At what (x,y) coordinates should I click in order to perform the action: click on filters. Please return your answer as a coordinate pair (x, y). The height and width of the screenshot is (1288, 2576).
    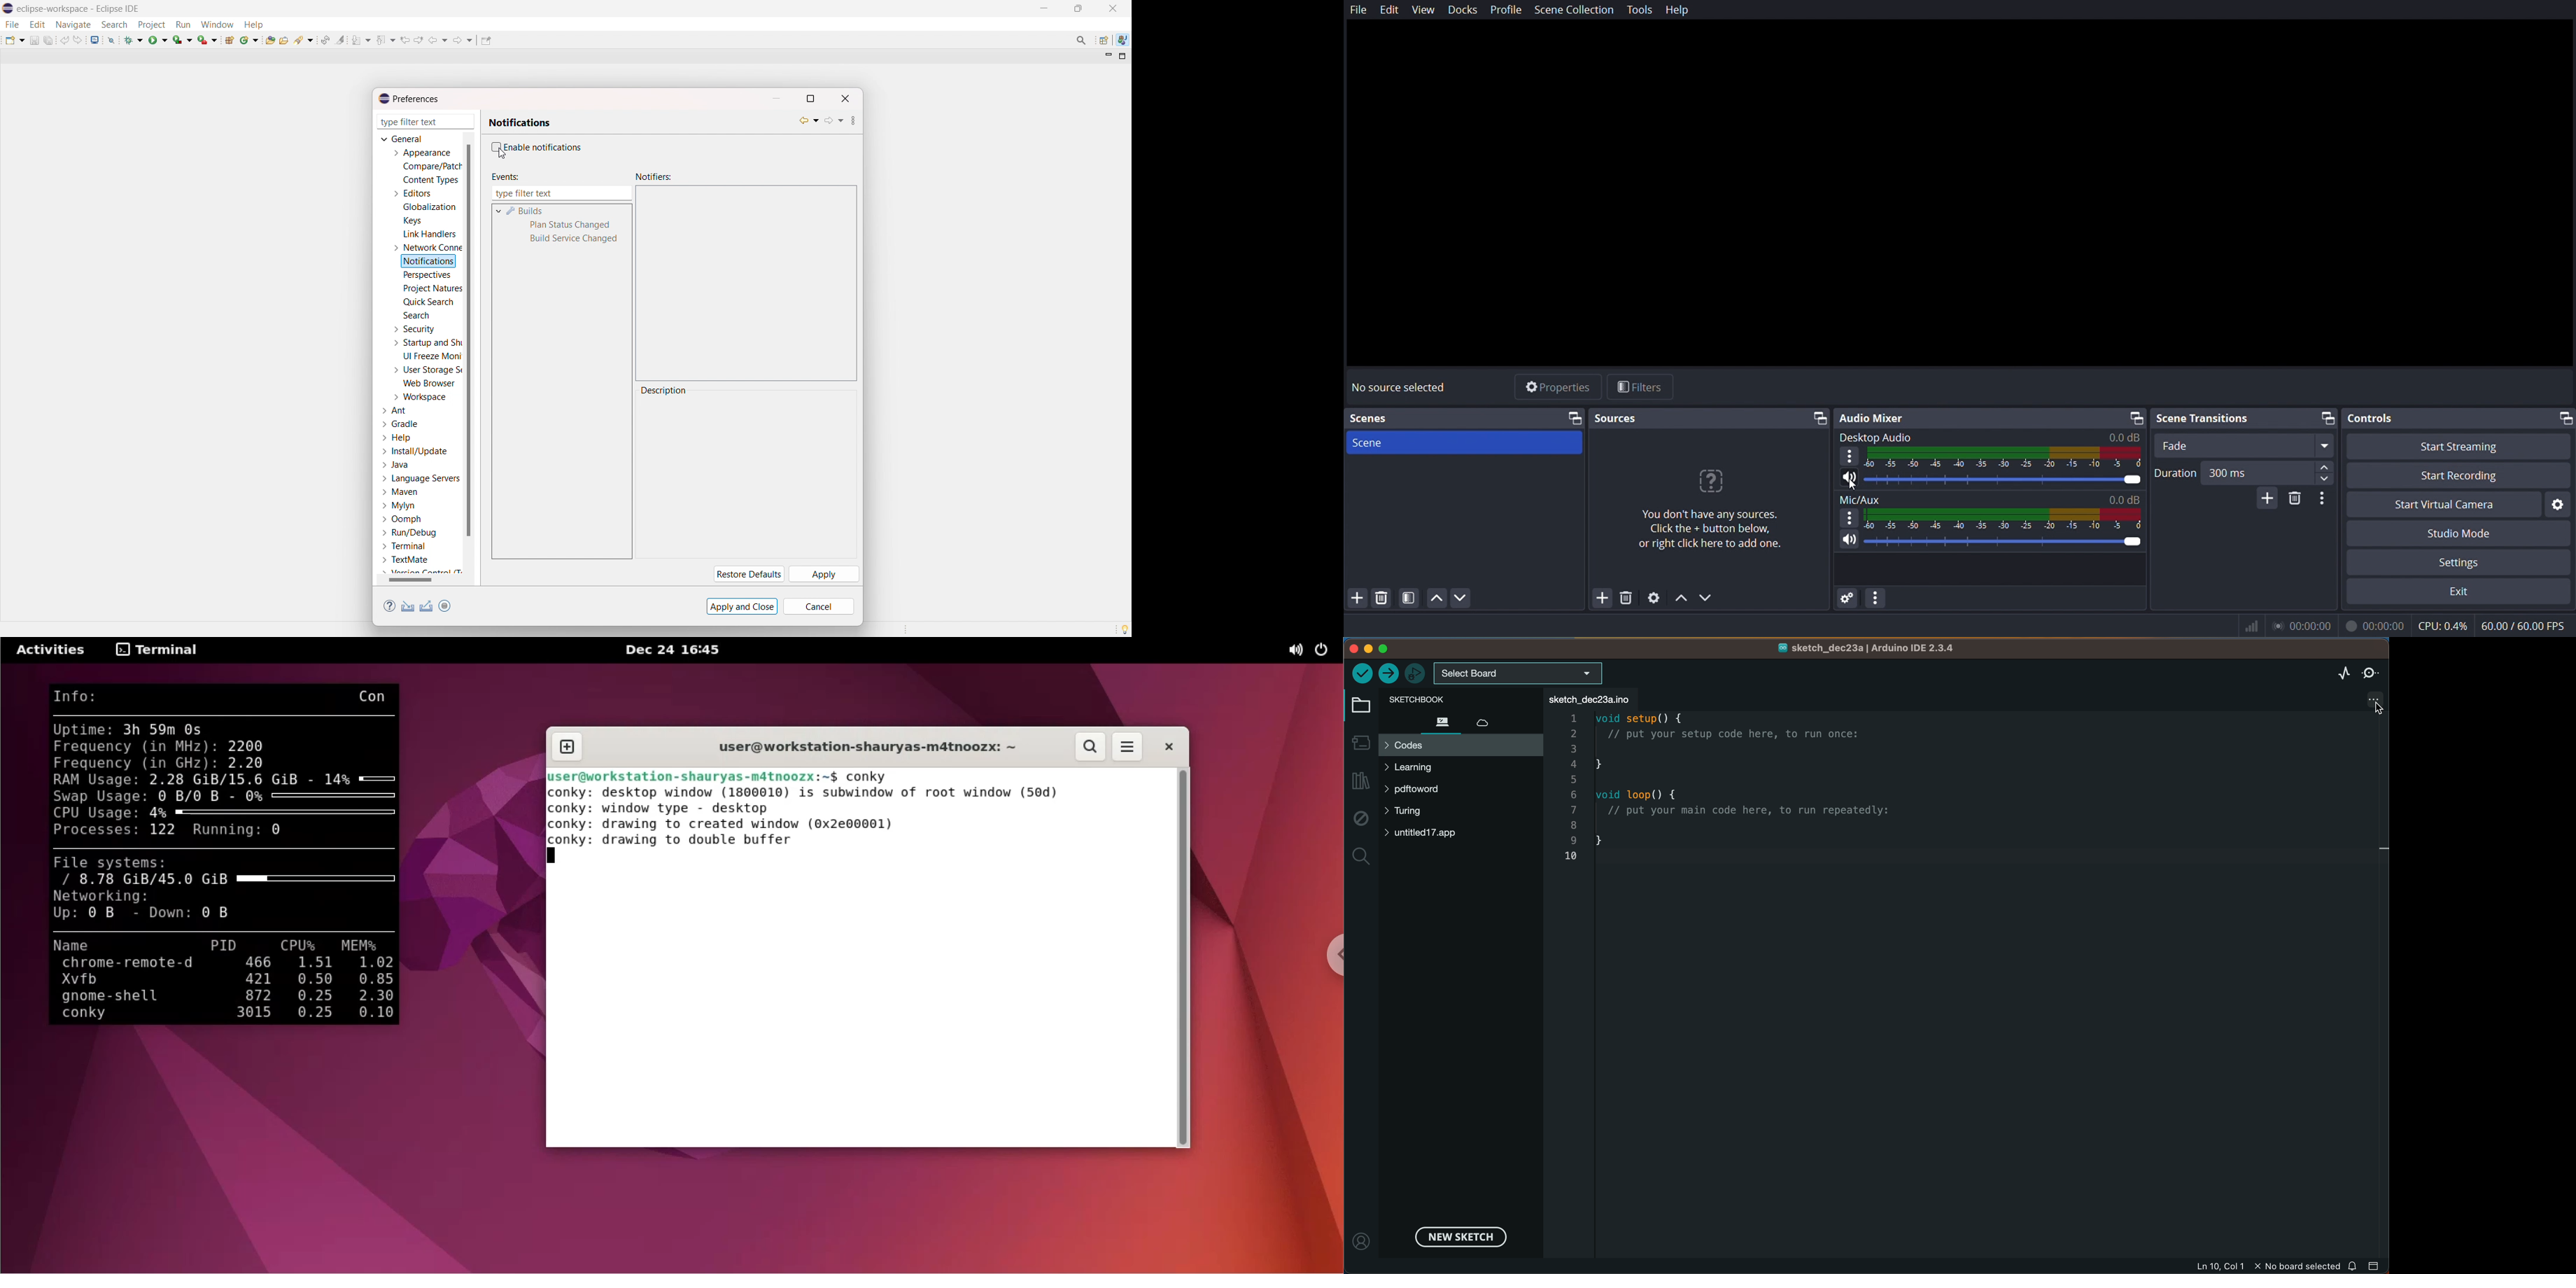
    Looking at the image, I should click on (1638, 388).